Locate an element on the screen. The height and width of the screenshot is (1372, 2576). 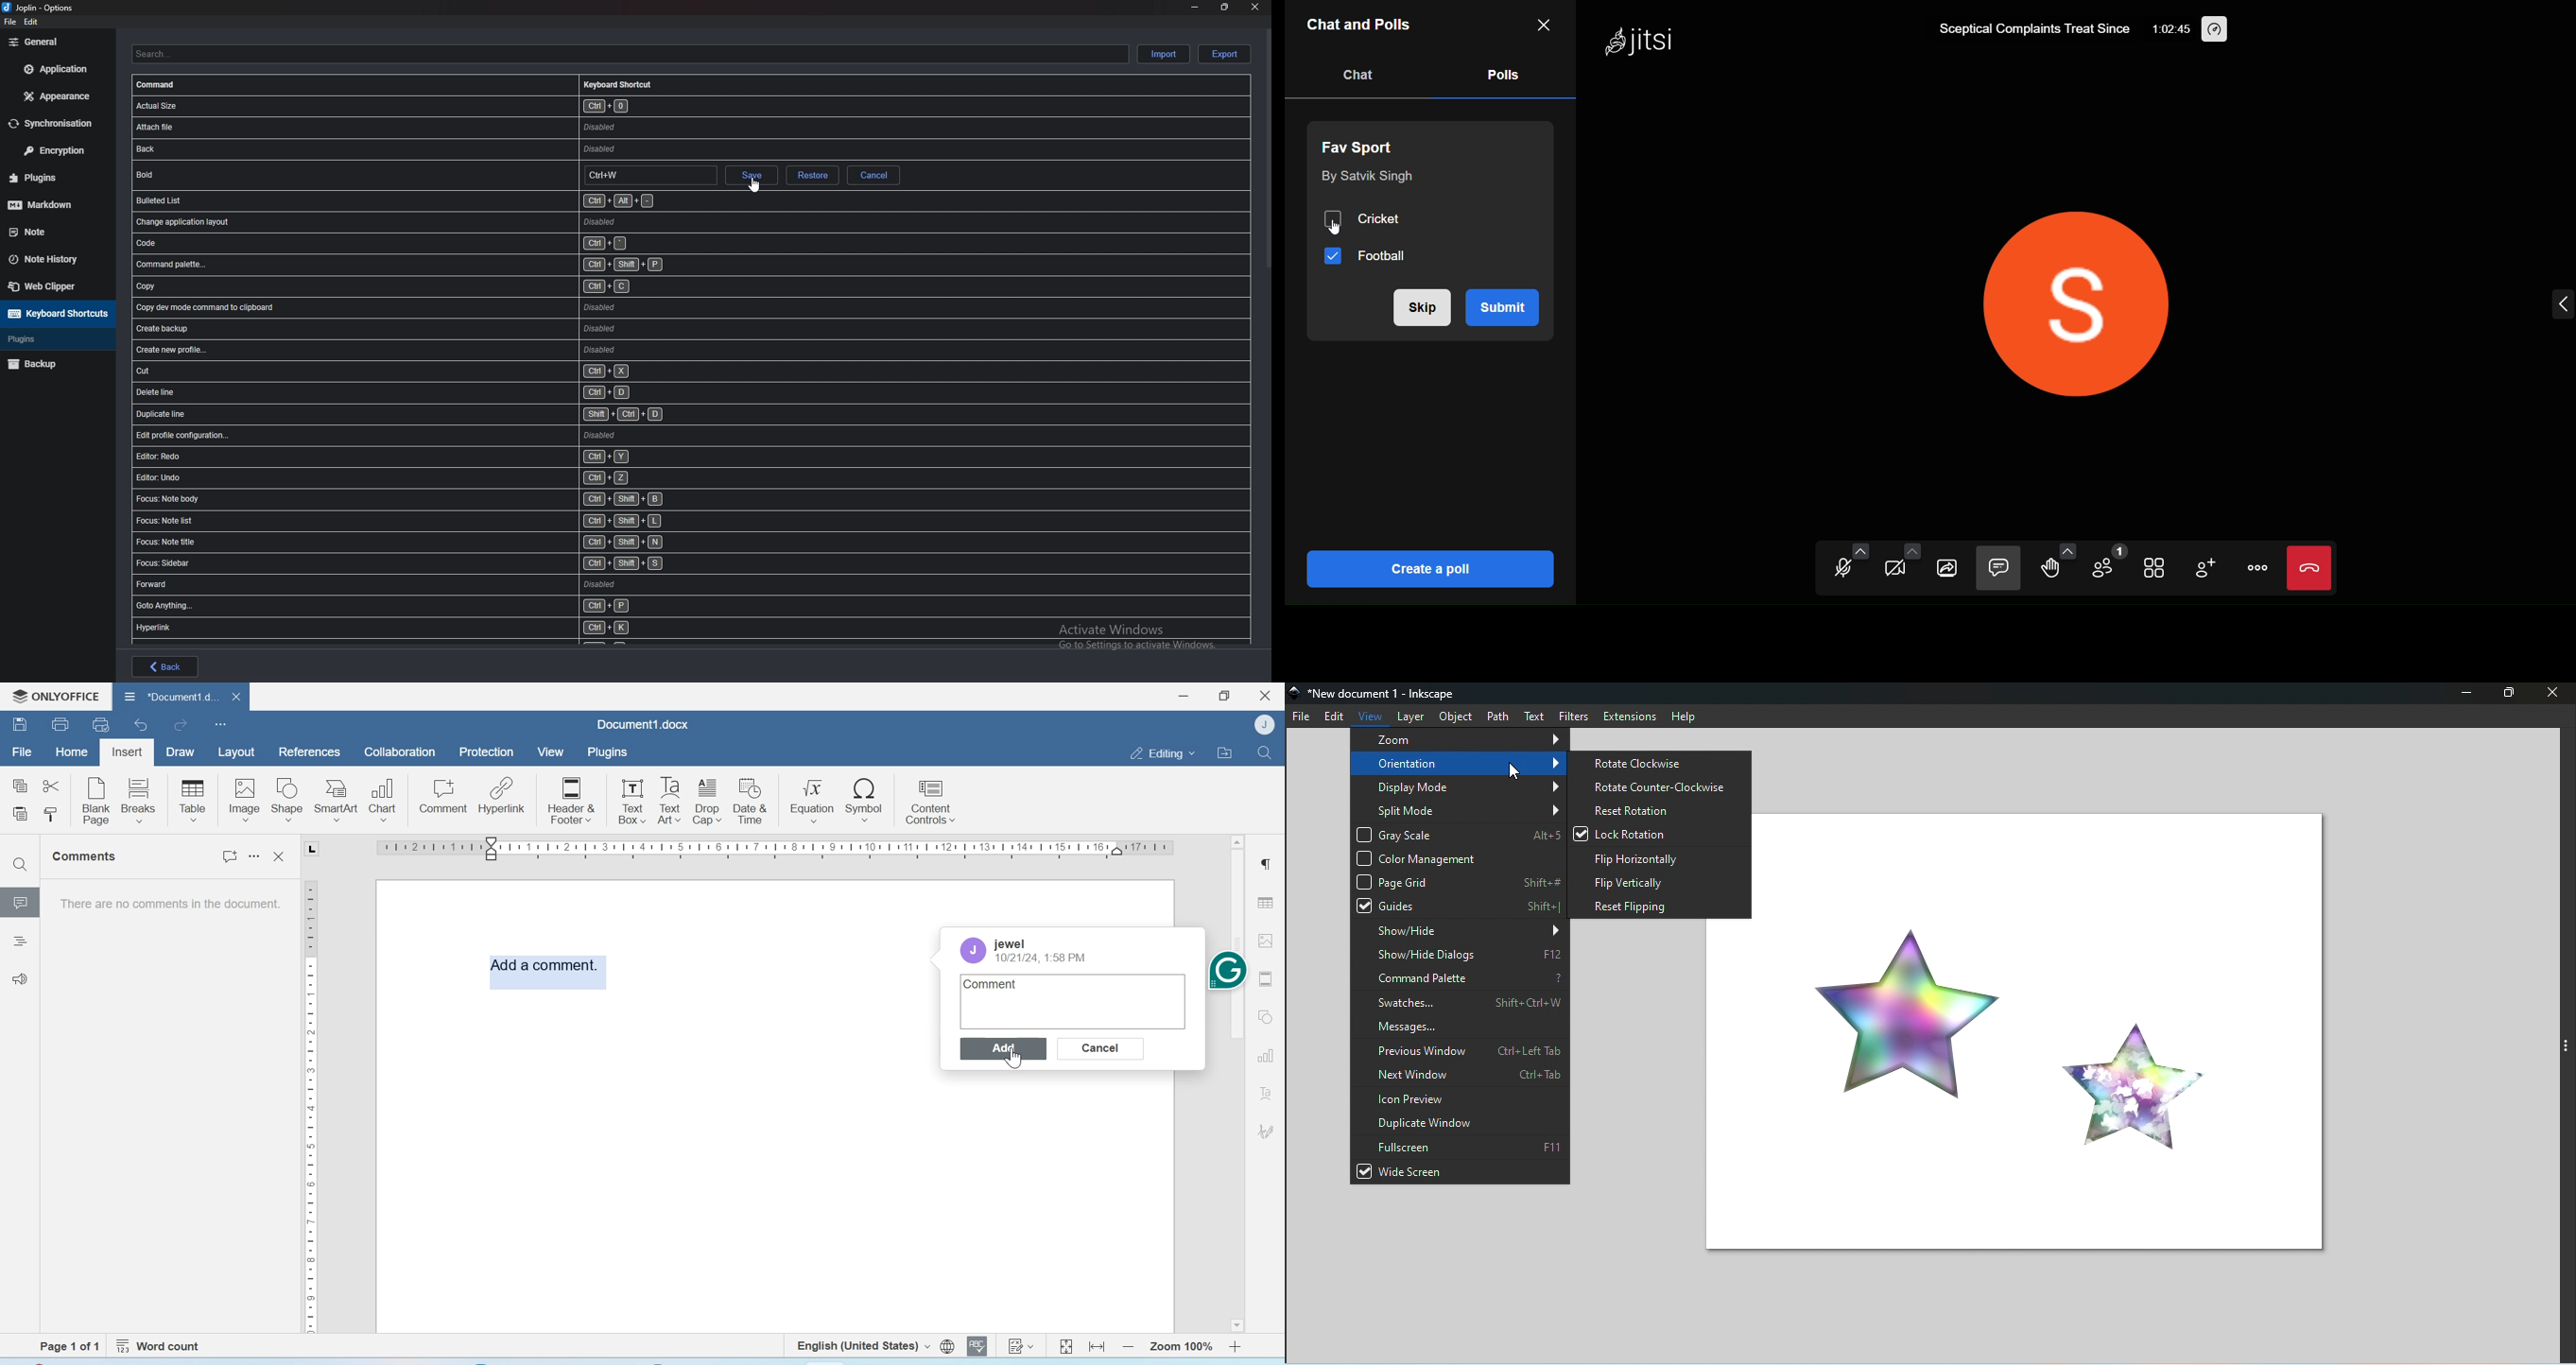
submit is located at coordinates (1510, 305).